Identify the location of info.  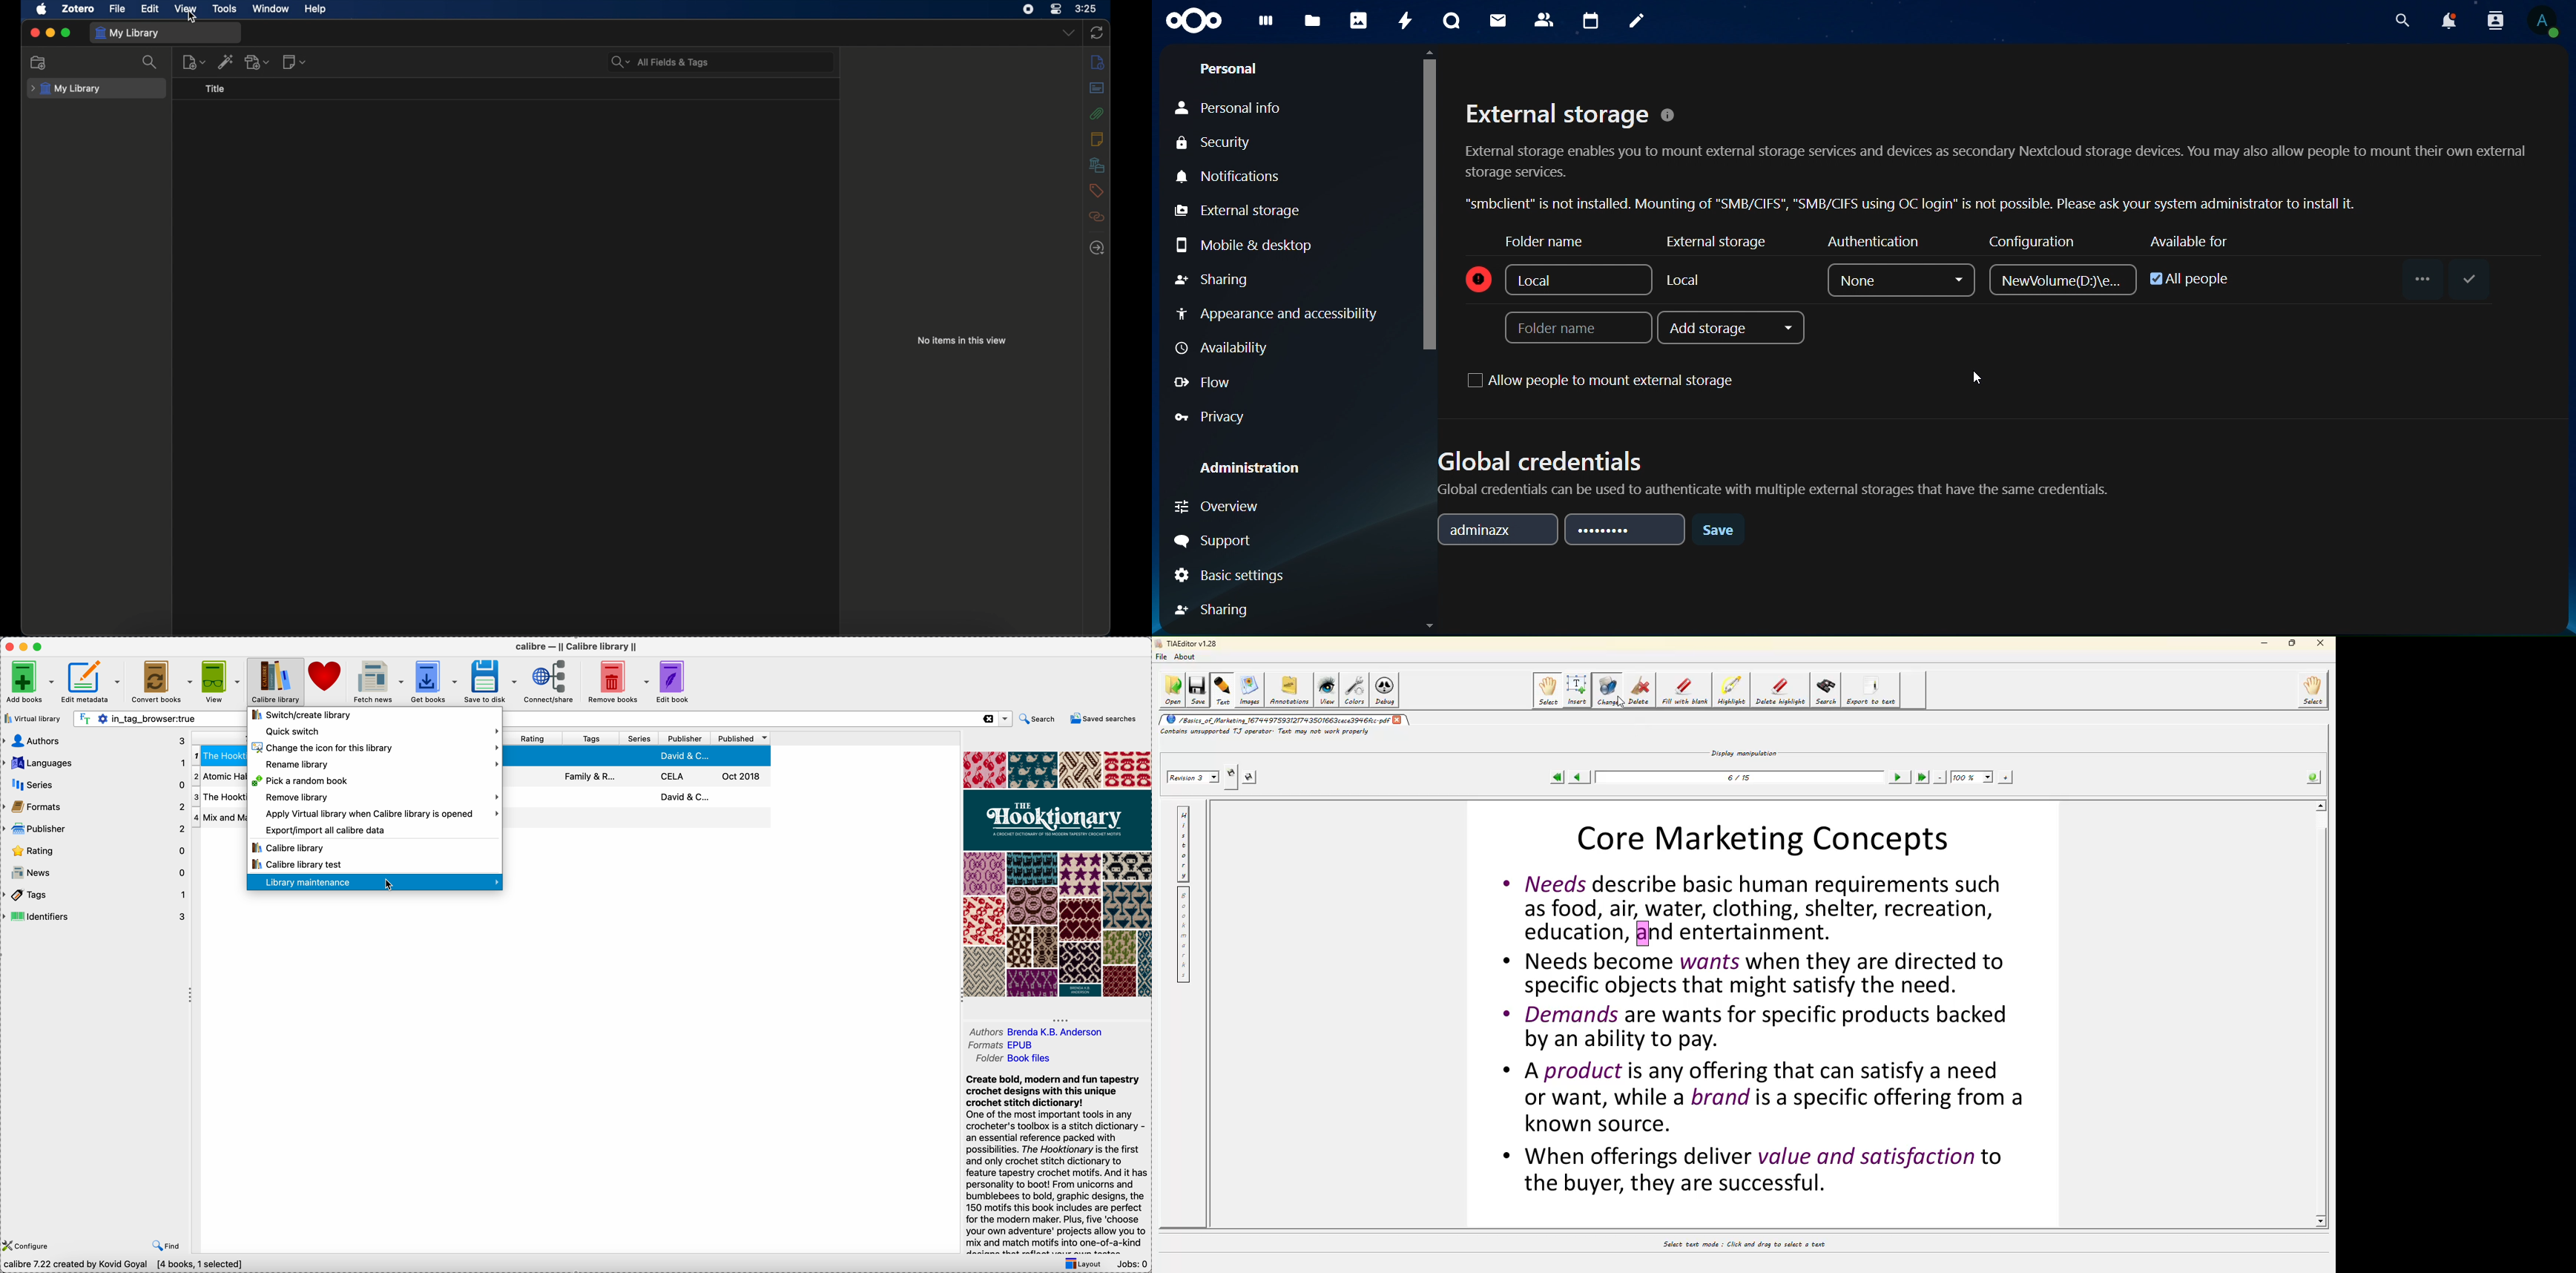
(1097, 62).